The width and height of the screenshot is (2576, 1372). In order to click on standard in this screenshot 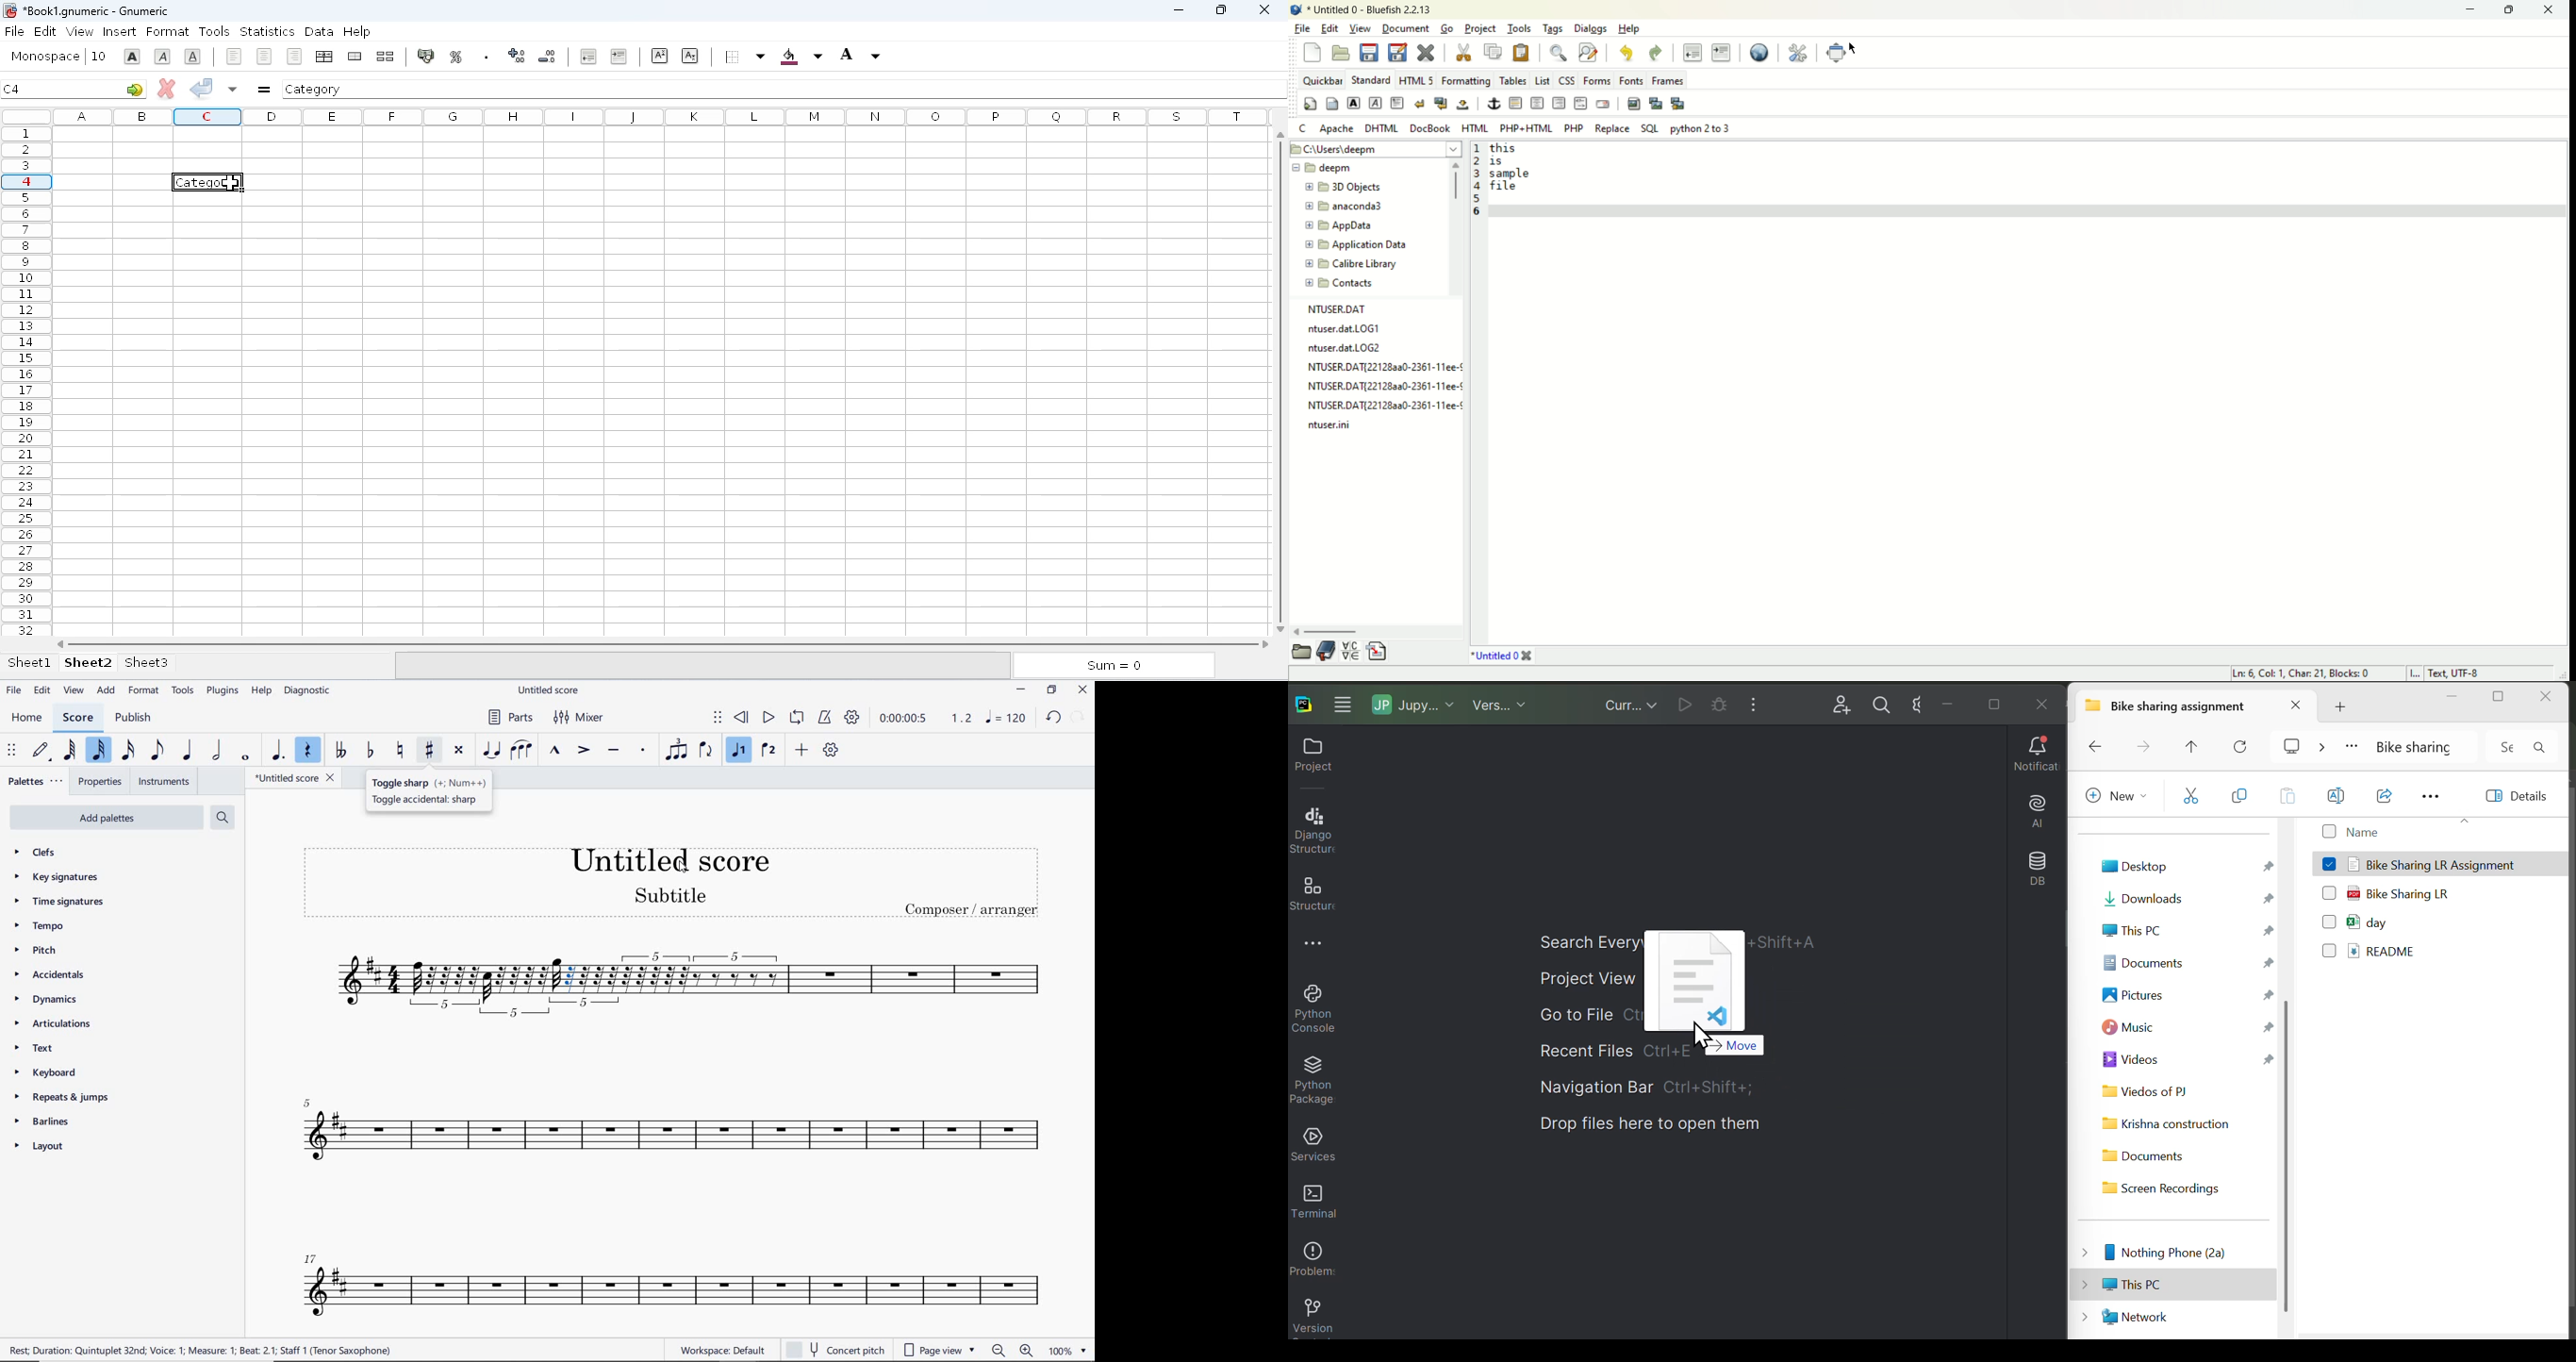, I will do `click(1372, 80)`.